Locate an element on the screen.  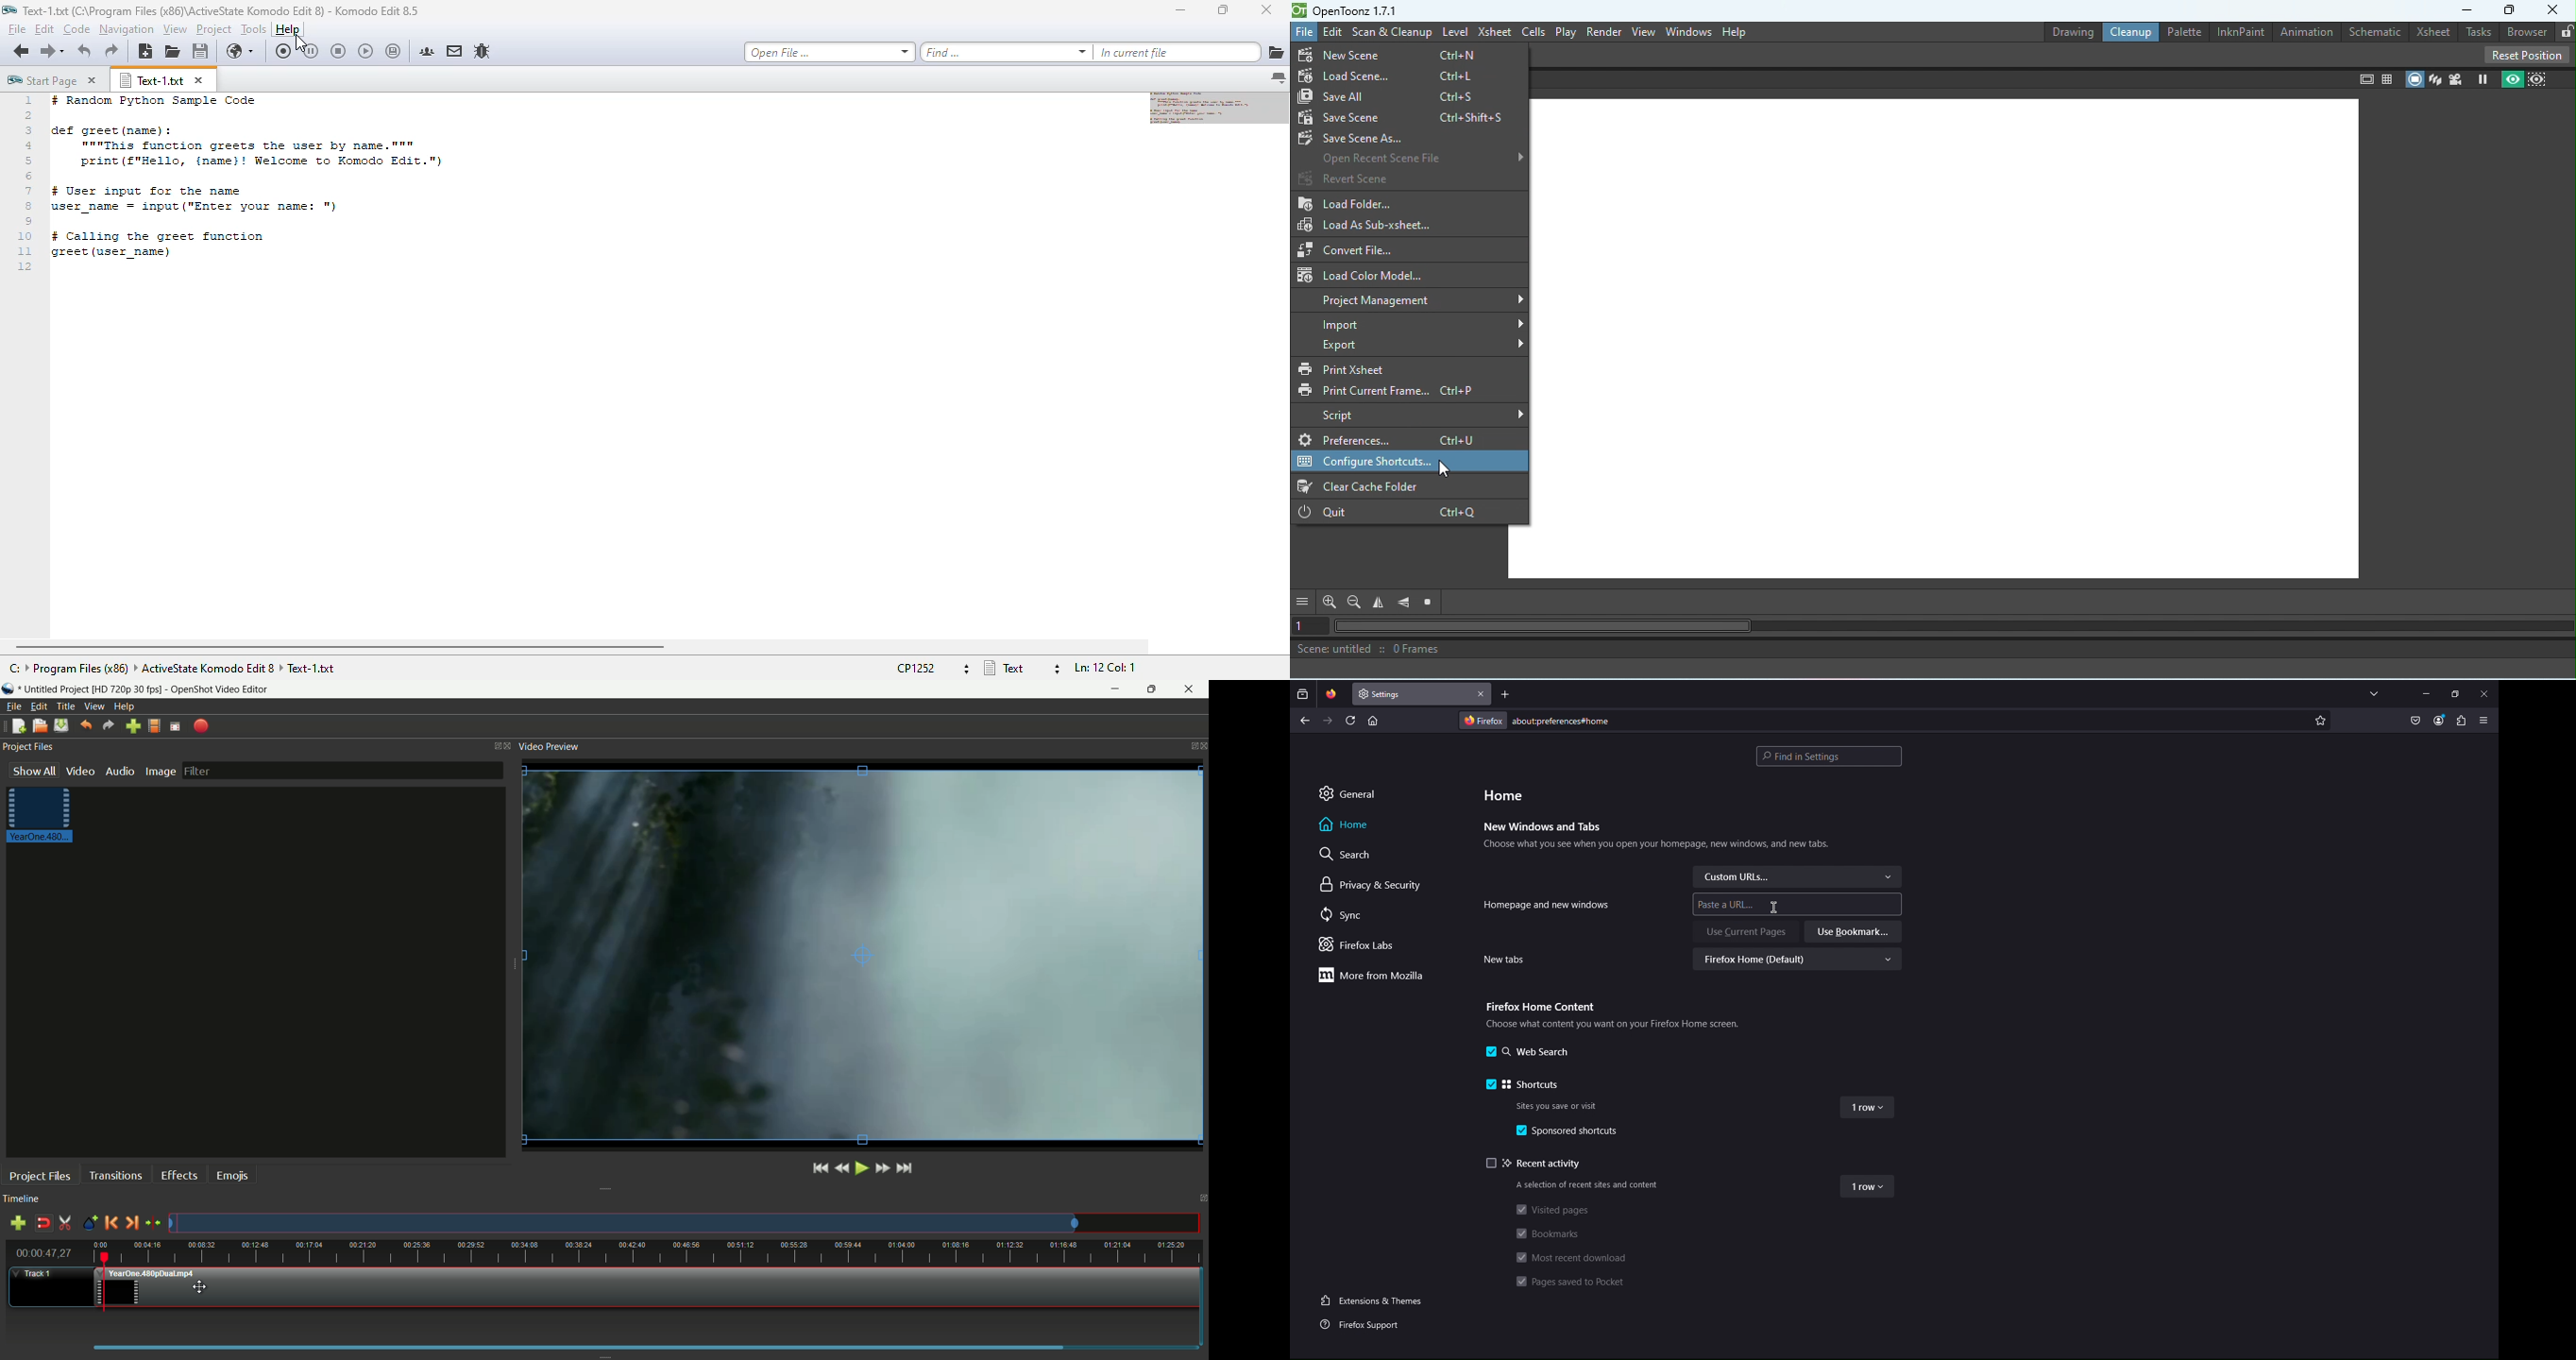
Search is located at coordinates (1347, 854).